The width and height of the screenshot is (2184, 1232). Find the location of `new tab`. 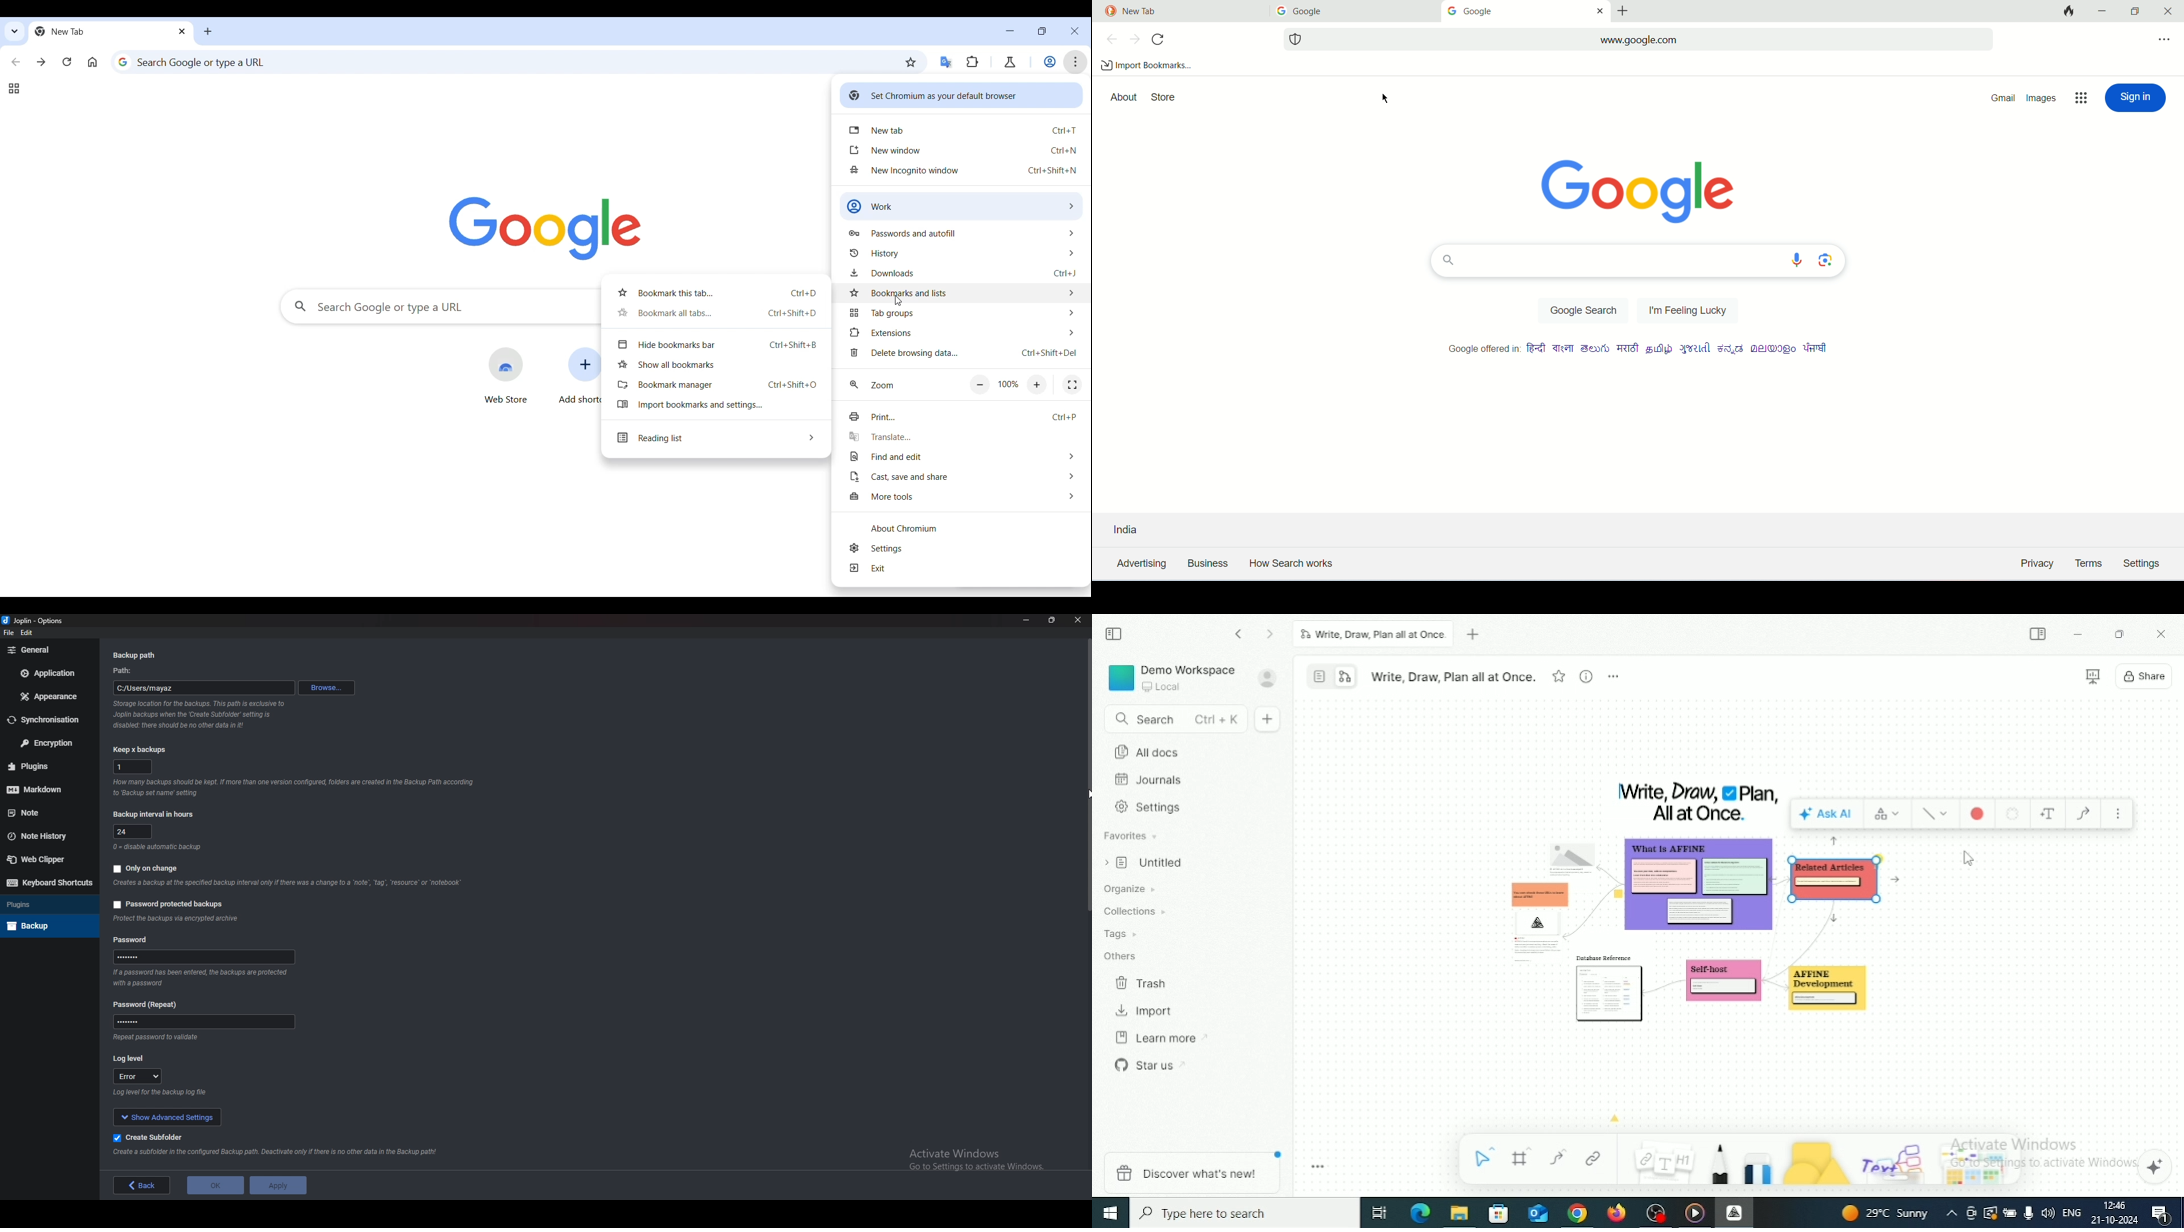

new tab is located at coordinates (1141, 12).